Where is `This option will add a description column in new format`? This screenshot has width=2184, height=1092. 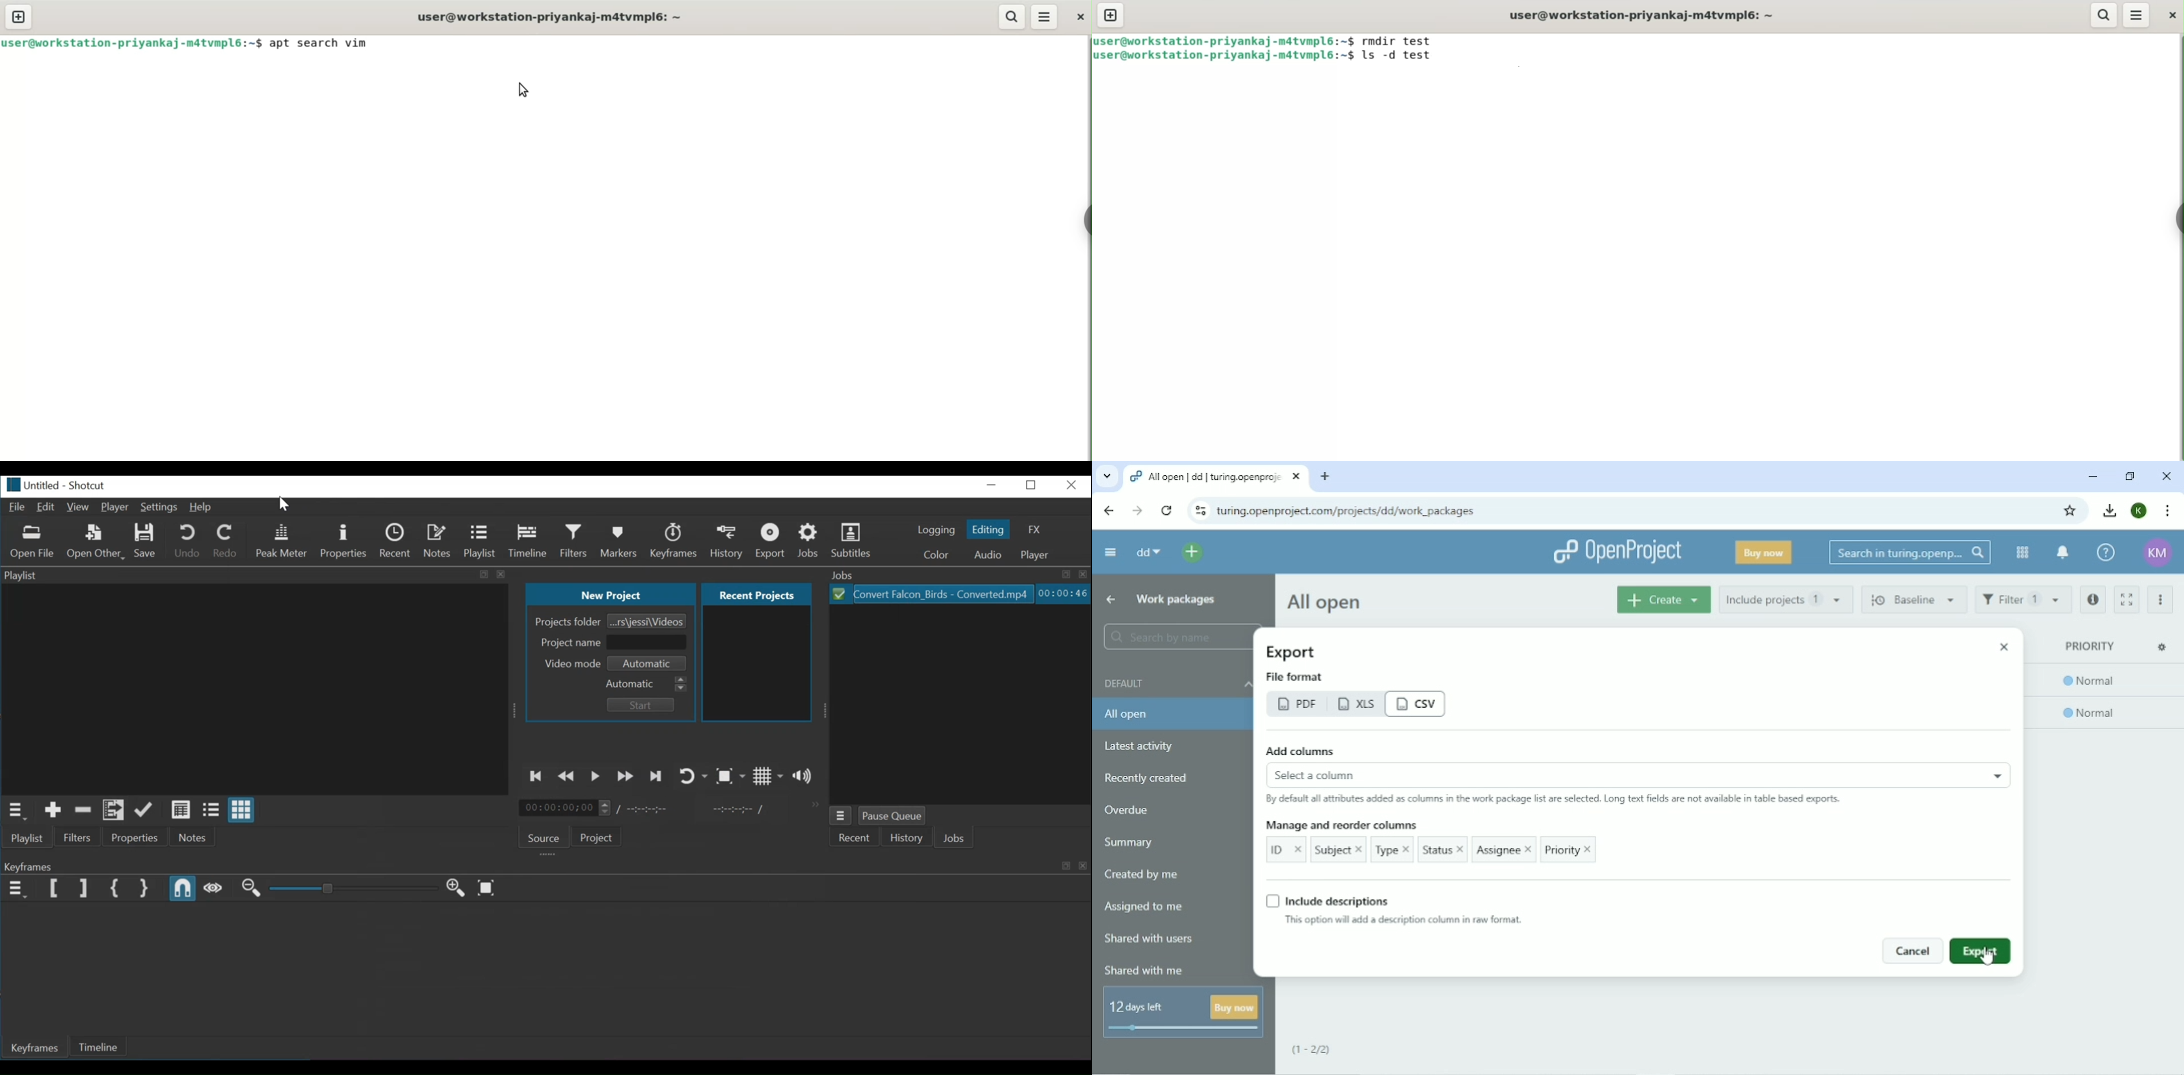
This option will add a description column in new format is located at coordinates (1404, 923).